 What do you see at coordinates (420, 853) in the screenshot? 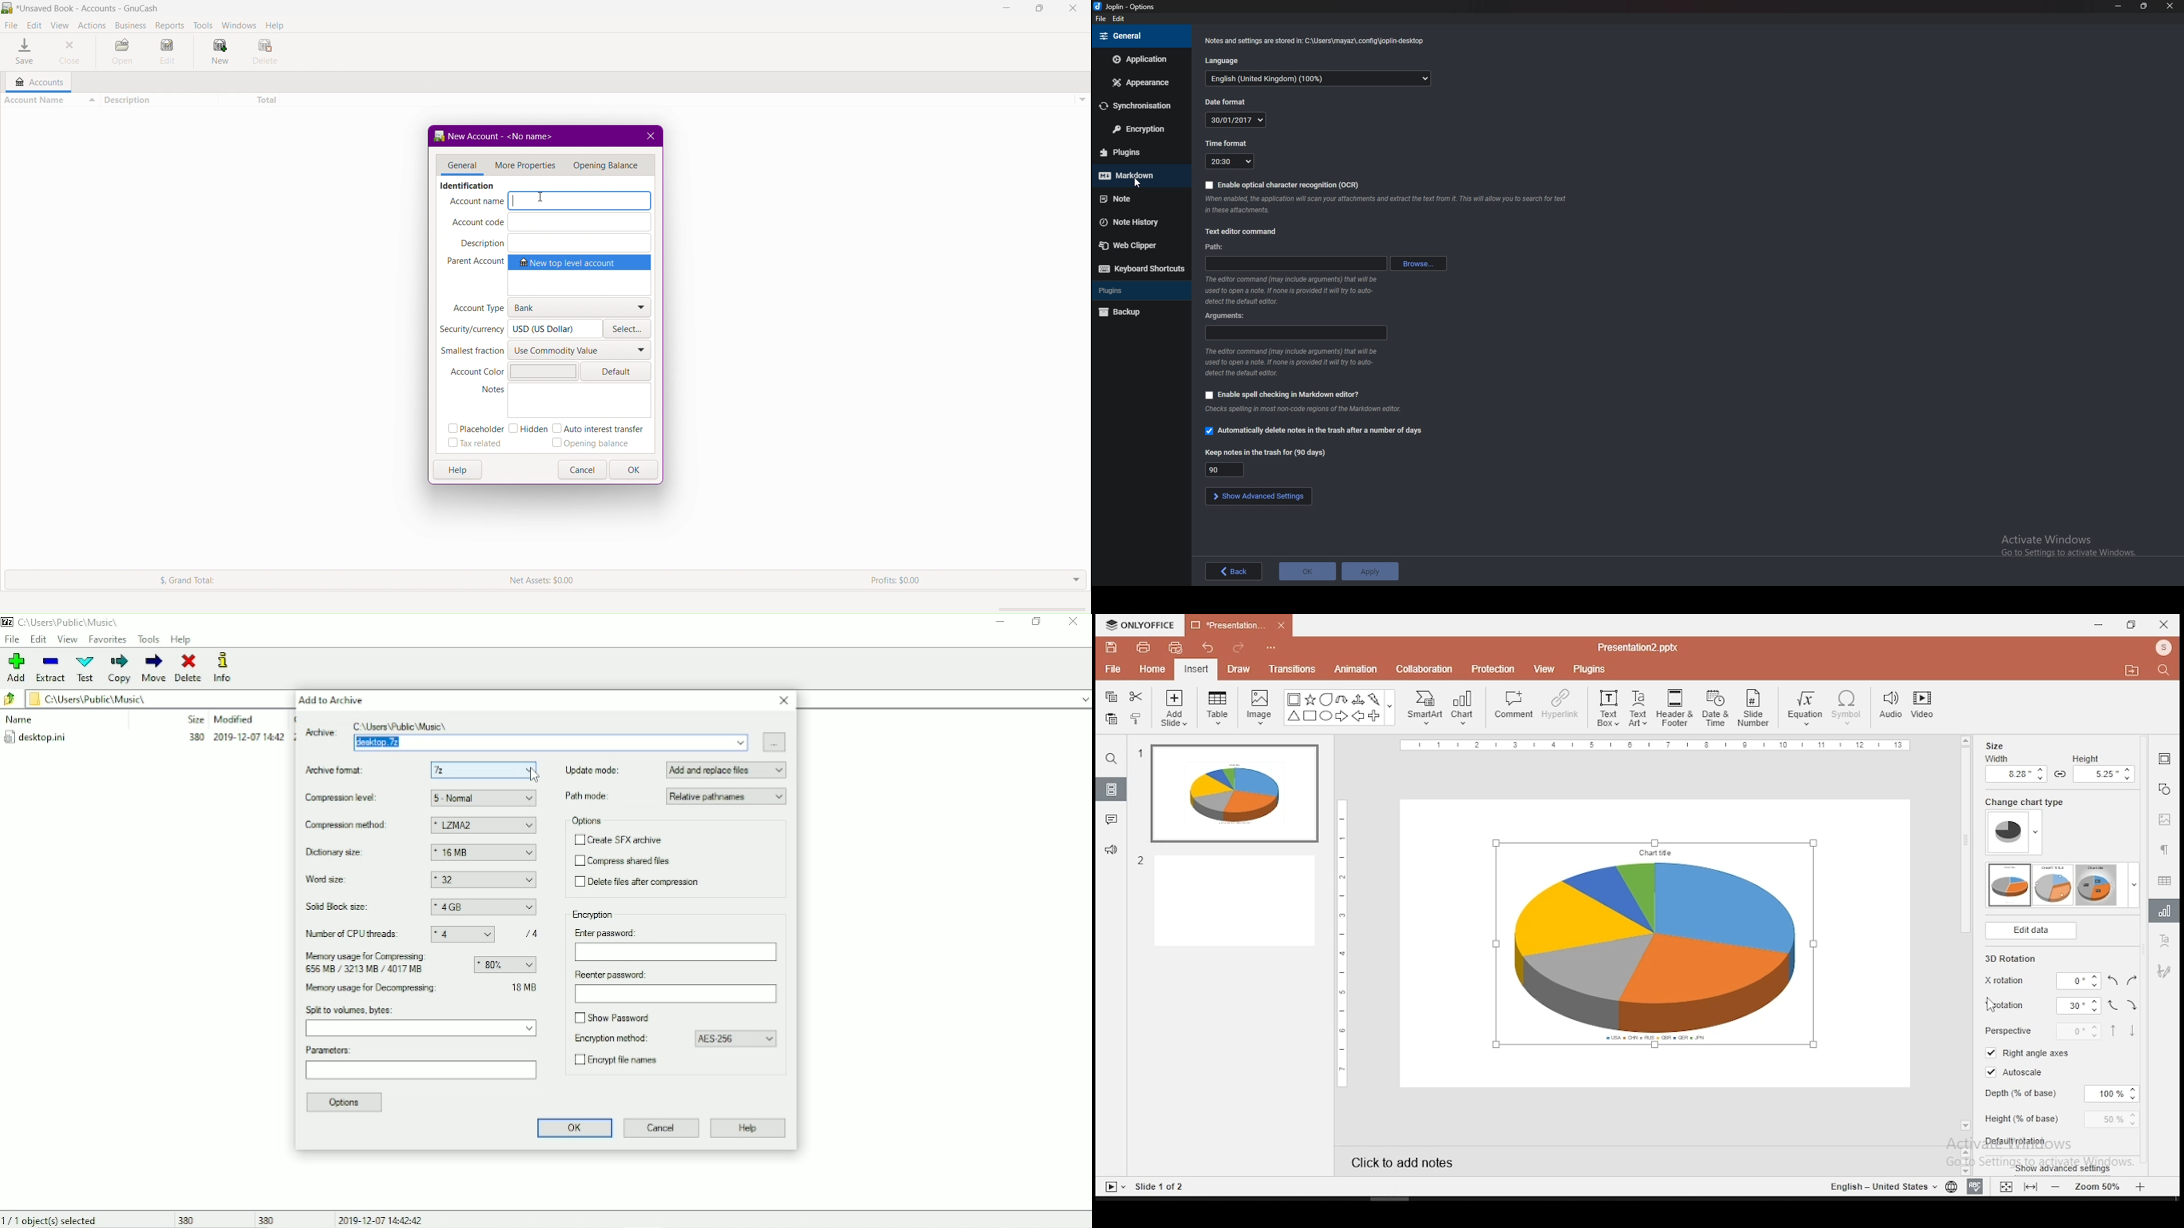
I see `Dictionary size` at bounding box center [420, 853].